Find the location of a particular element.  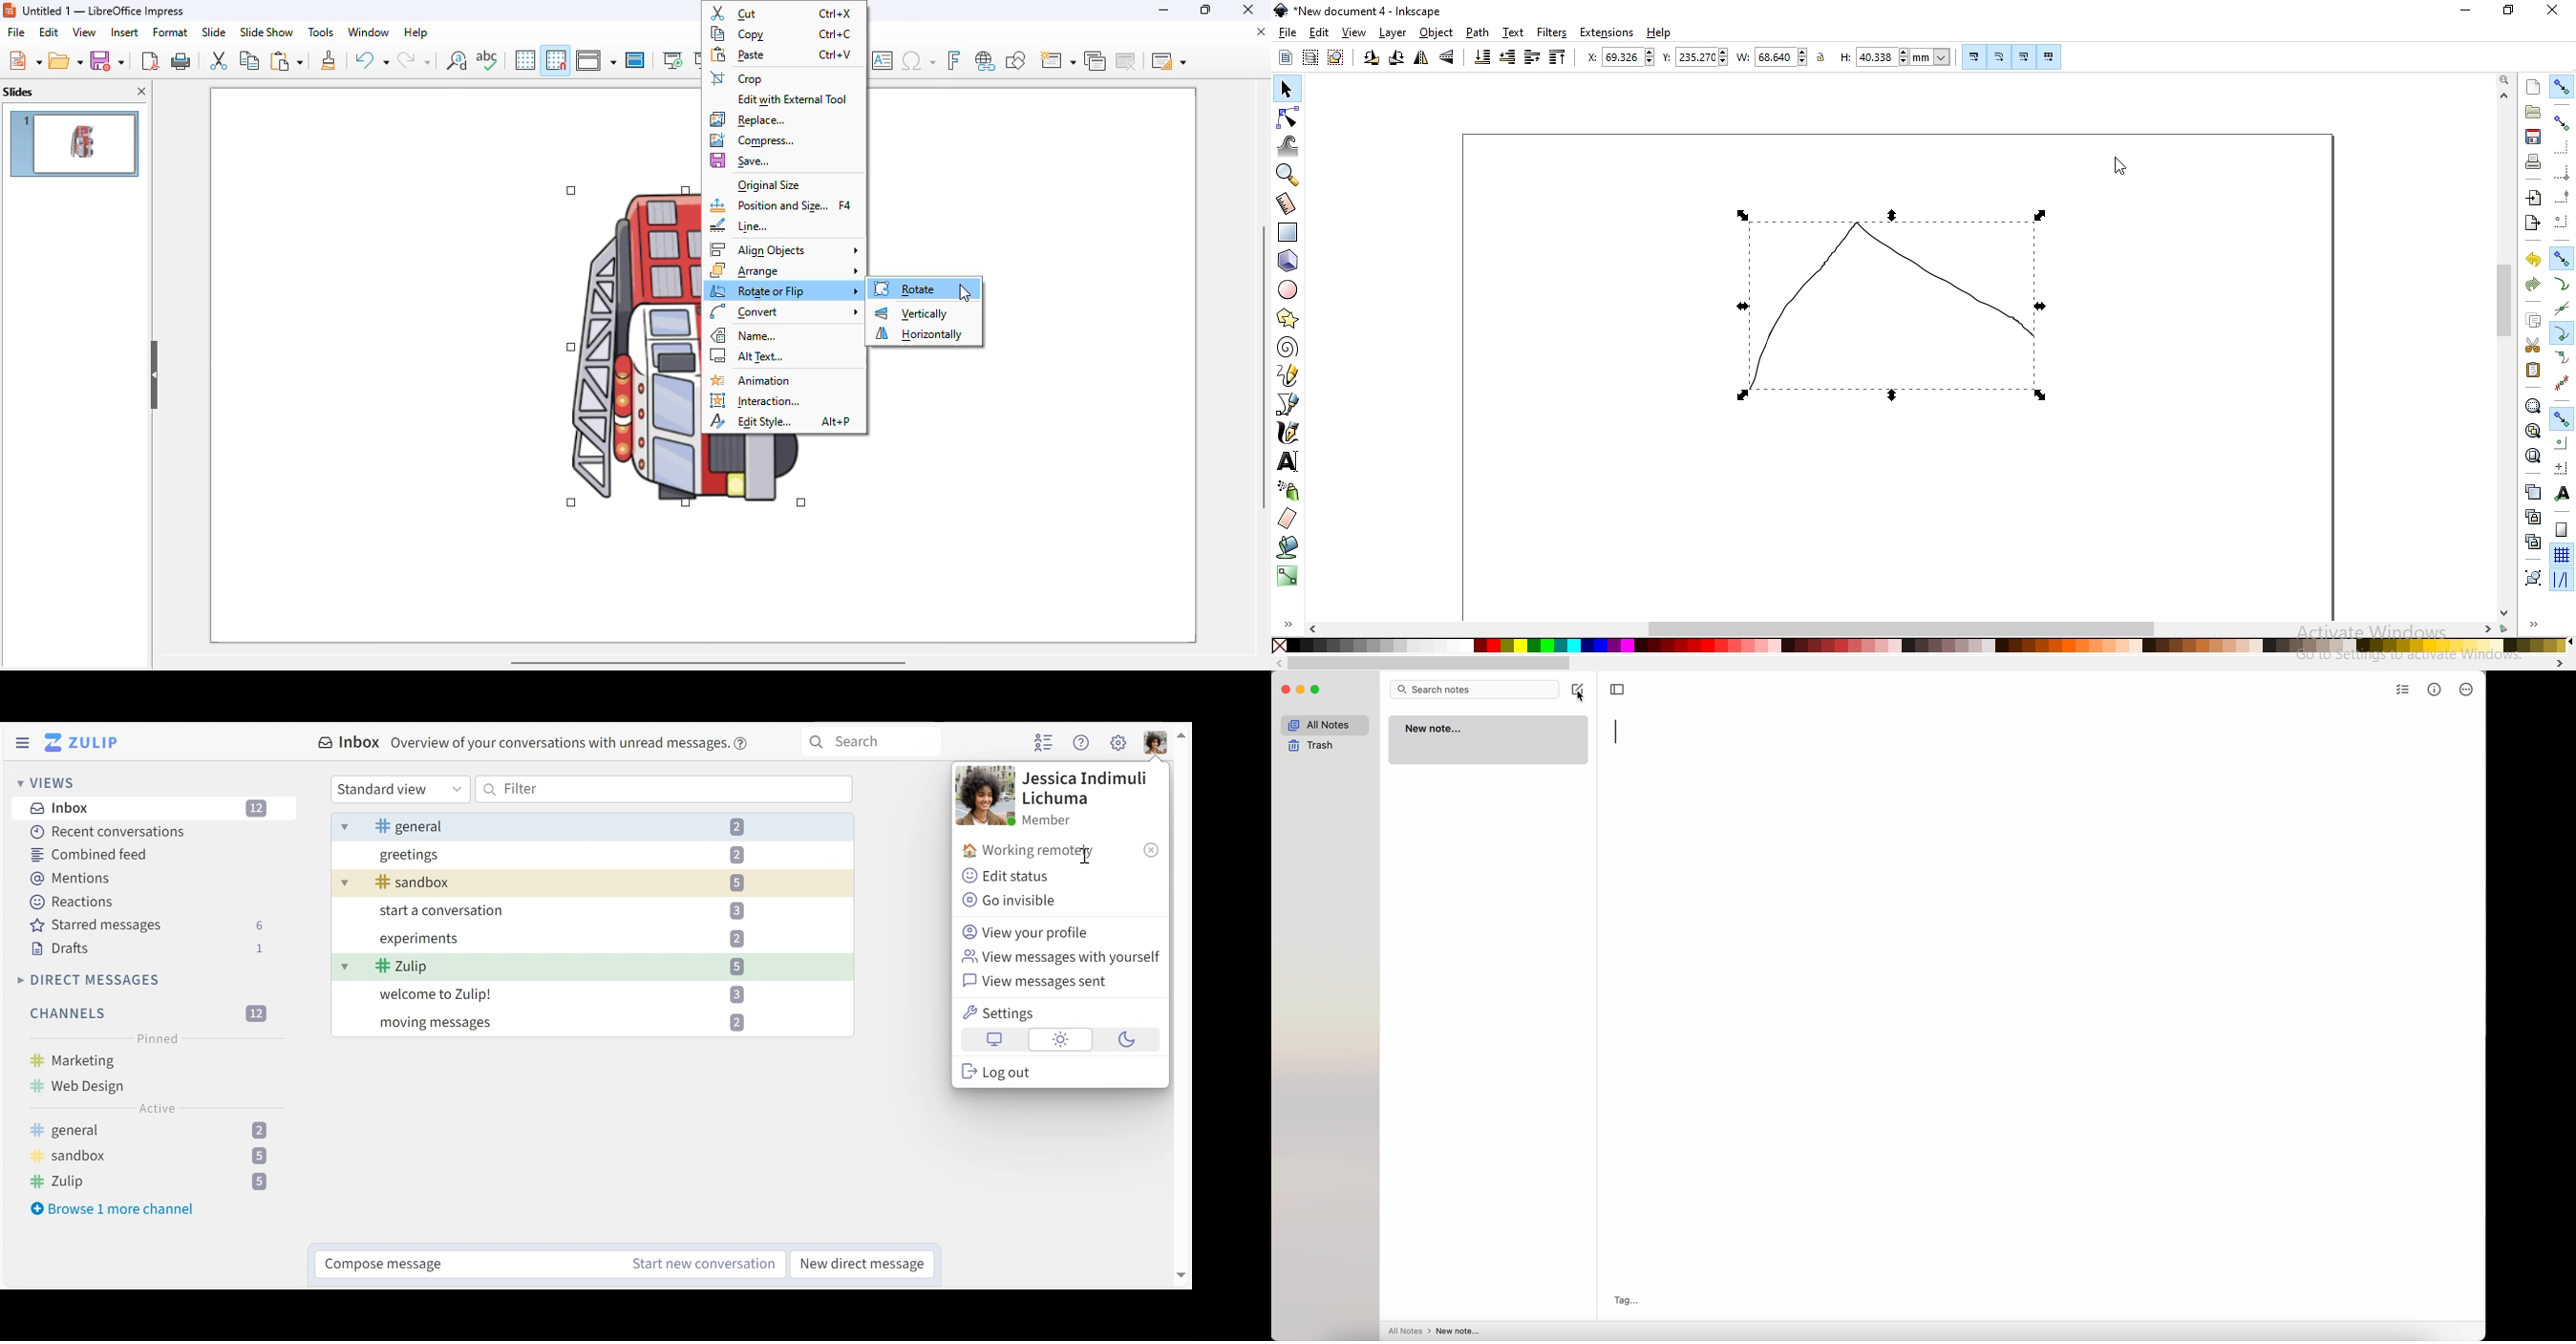

5 is located at coordinates (738, 967).